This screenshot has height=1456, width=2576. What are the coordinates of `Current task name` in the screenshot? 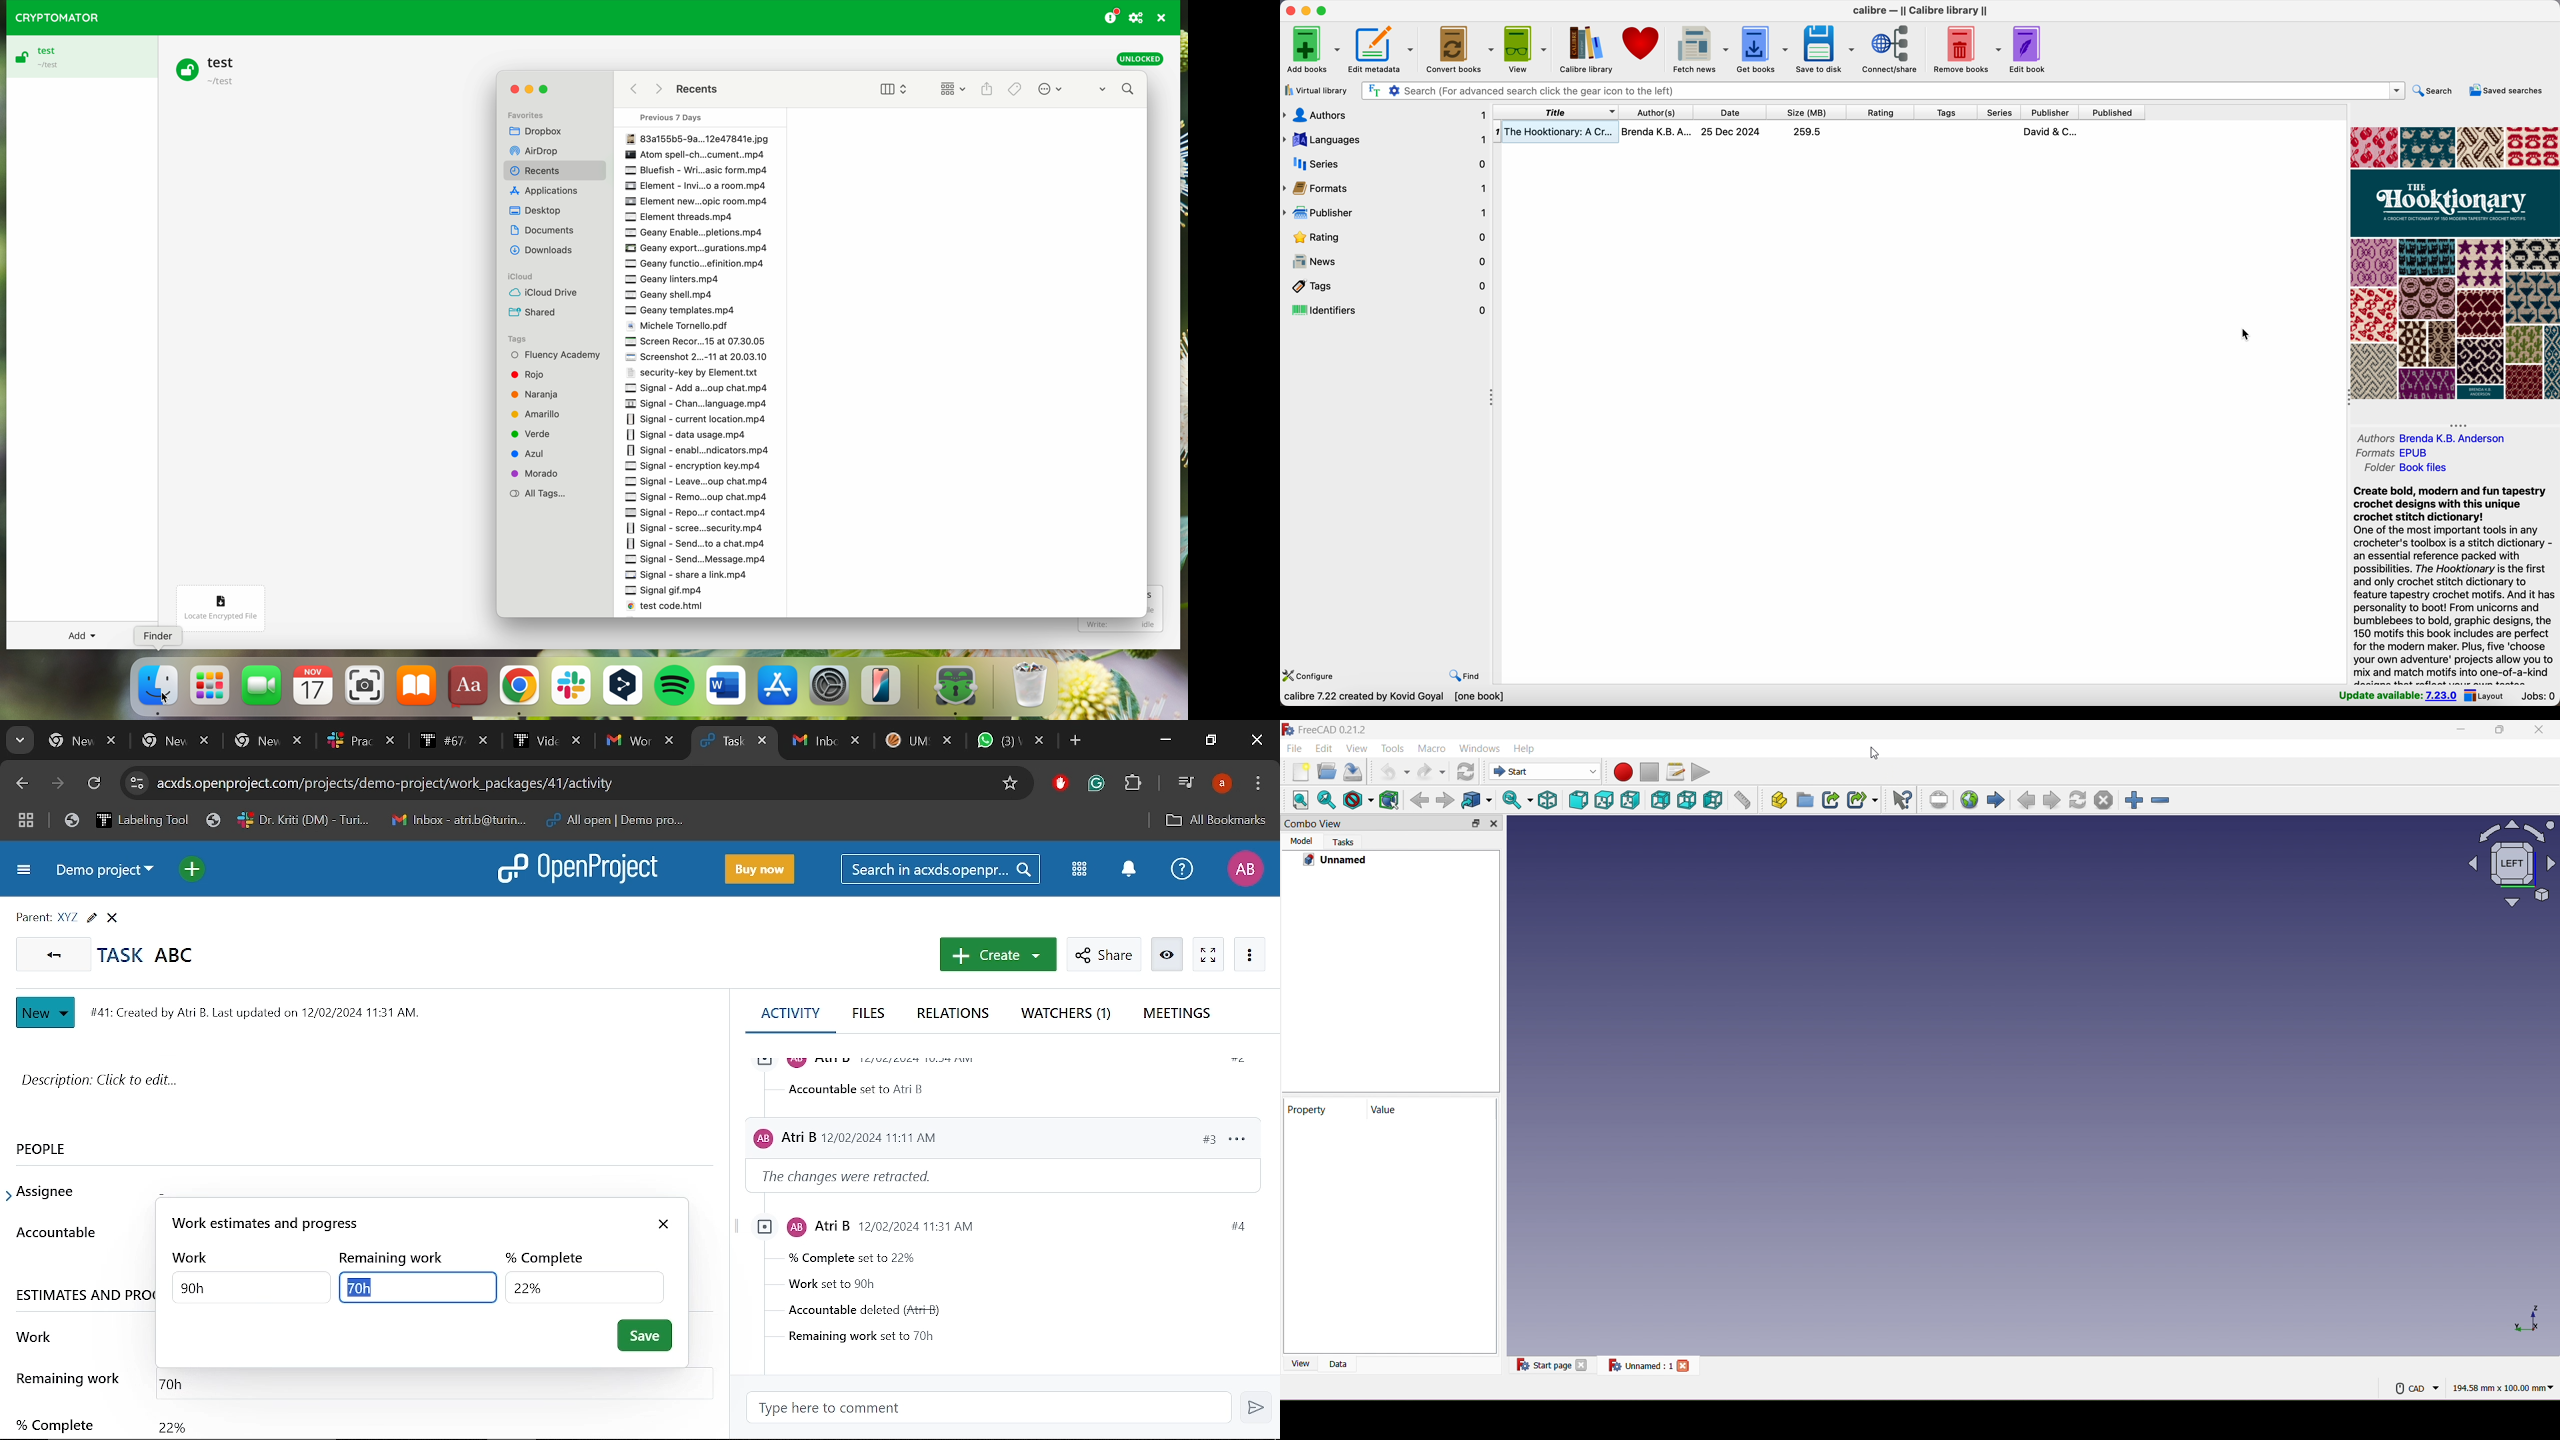 It's located at (153, 954).